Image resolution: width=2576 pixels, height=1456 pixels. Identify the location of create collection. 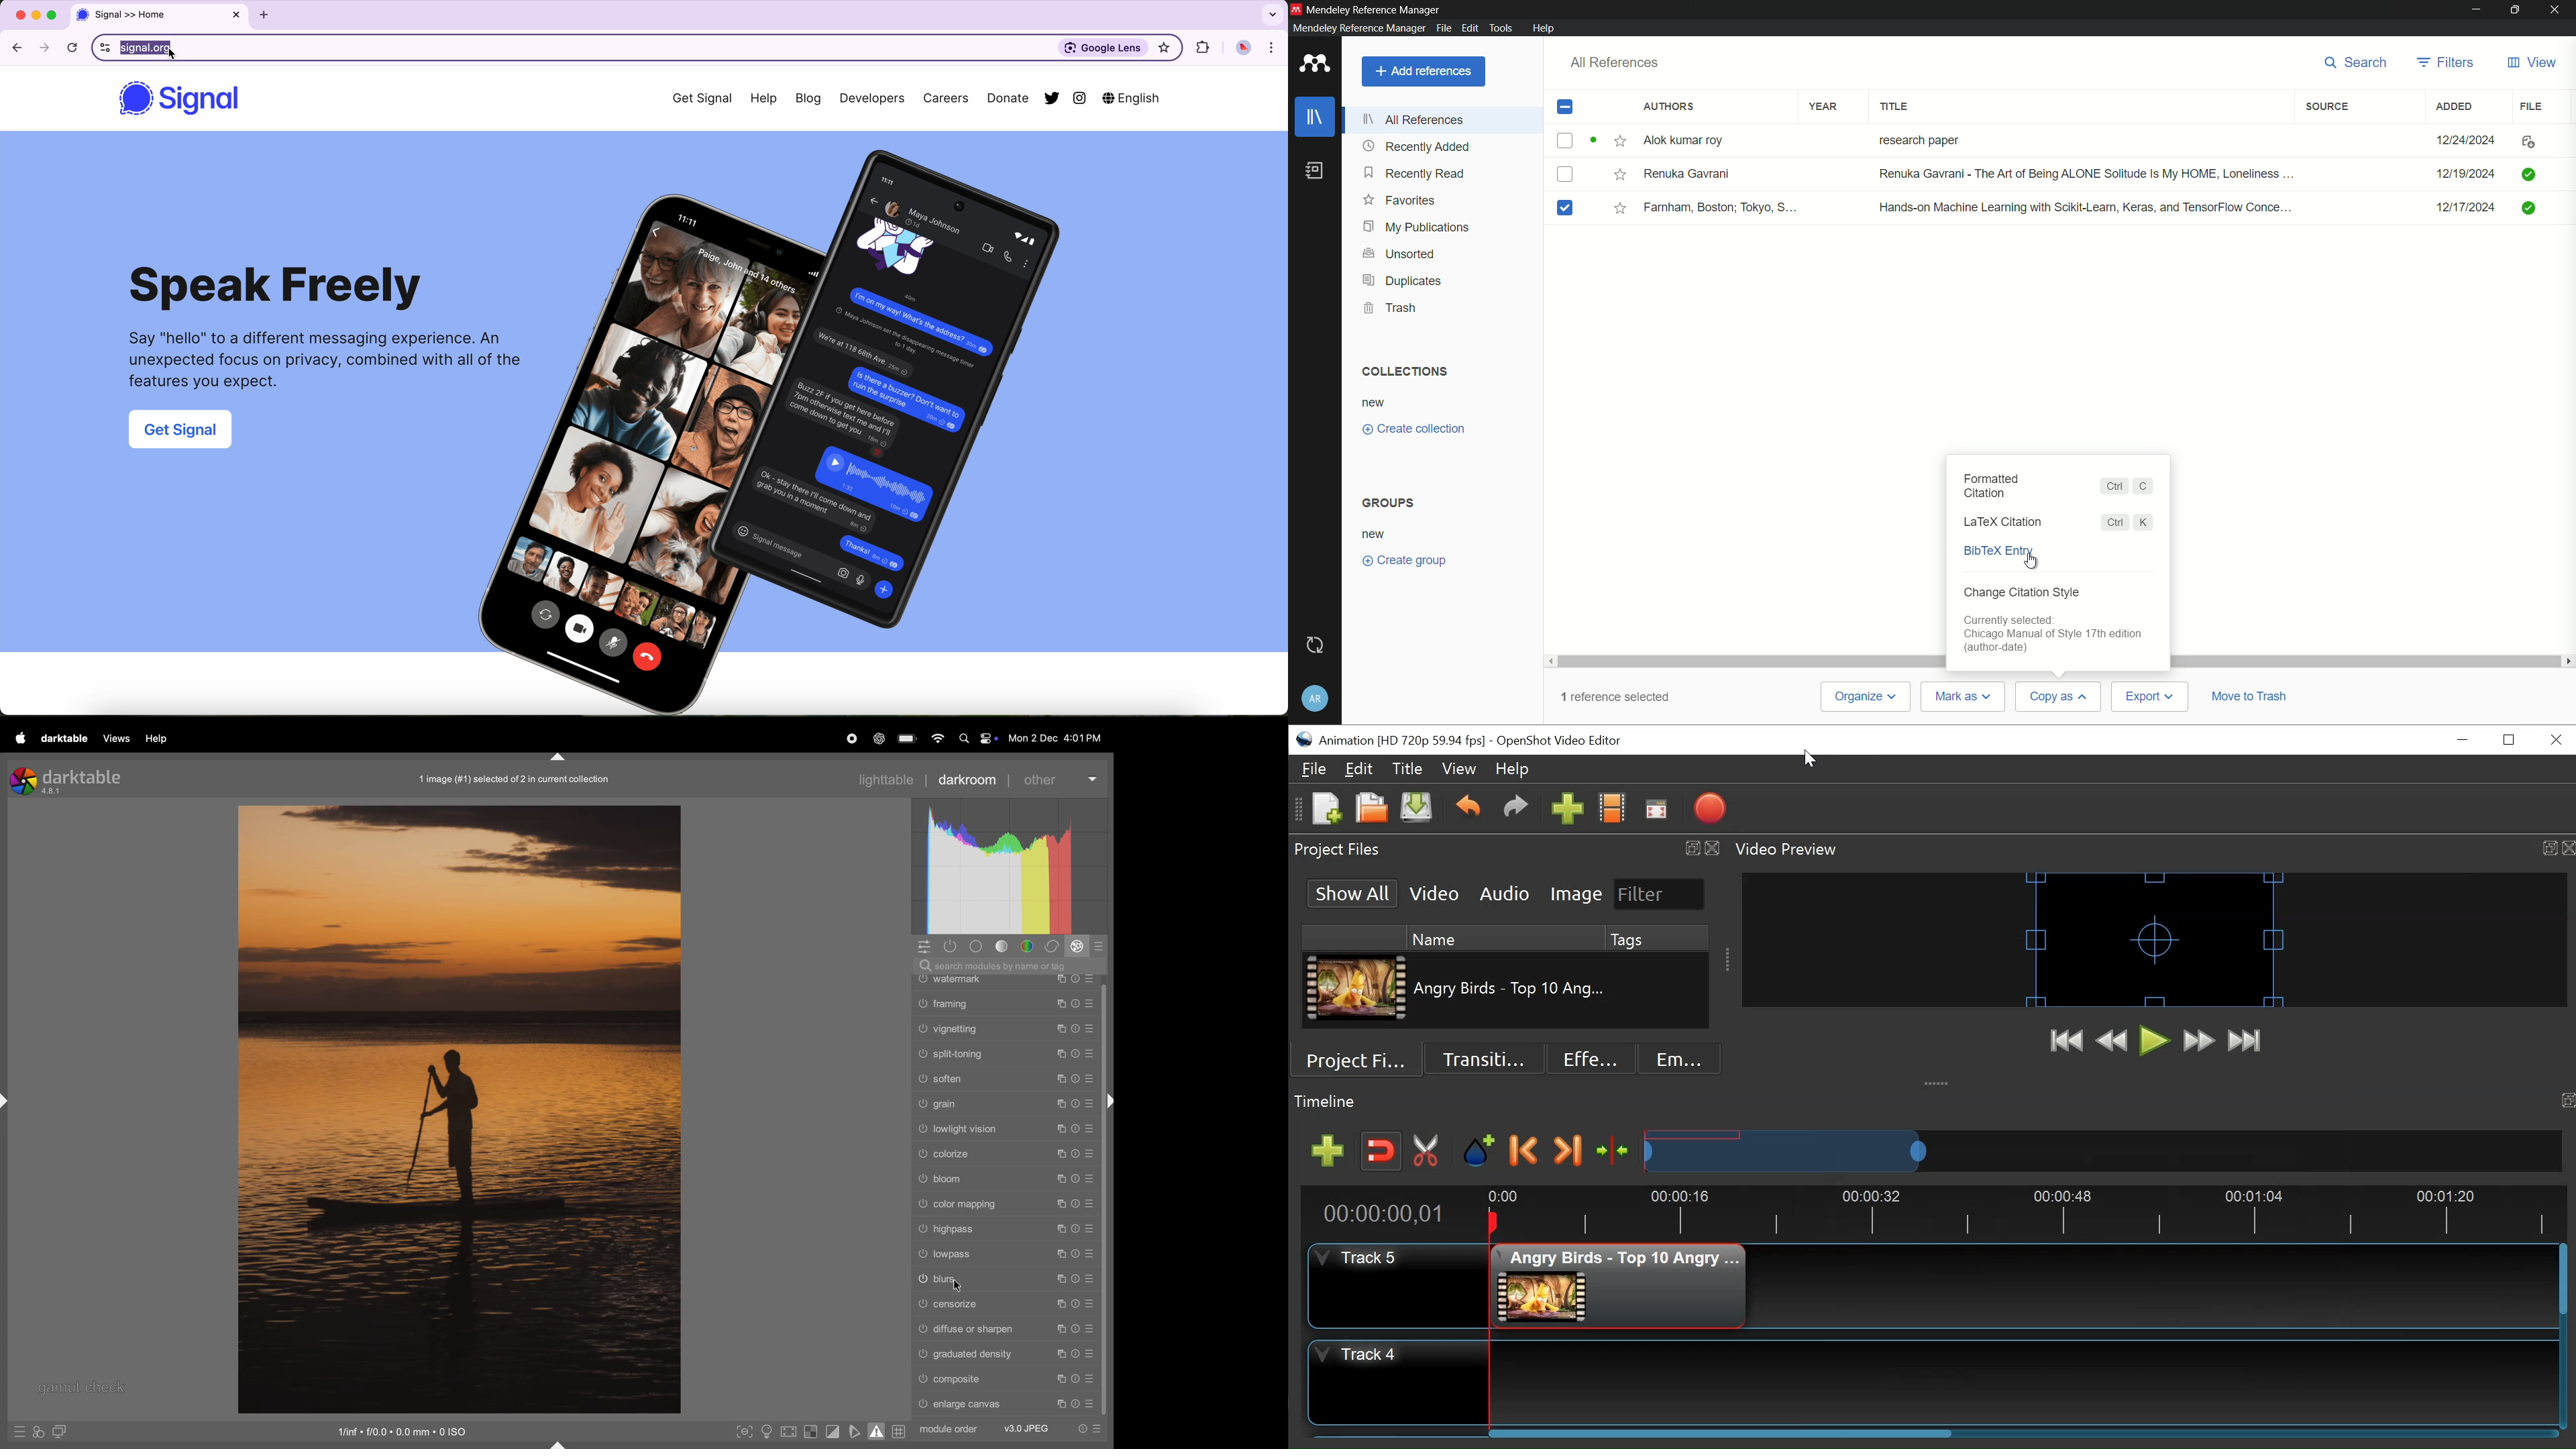
(1411, 429).